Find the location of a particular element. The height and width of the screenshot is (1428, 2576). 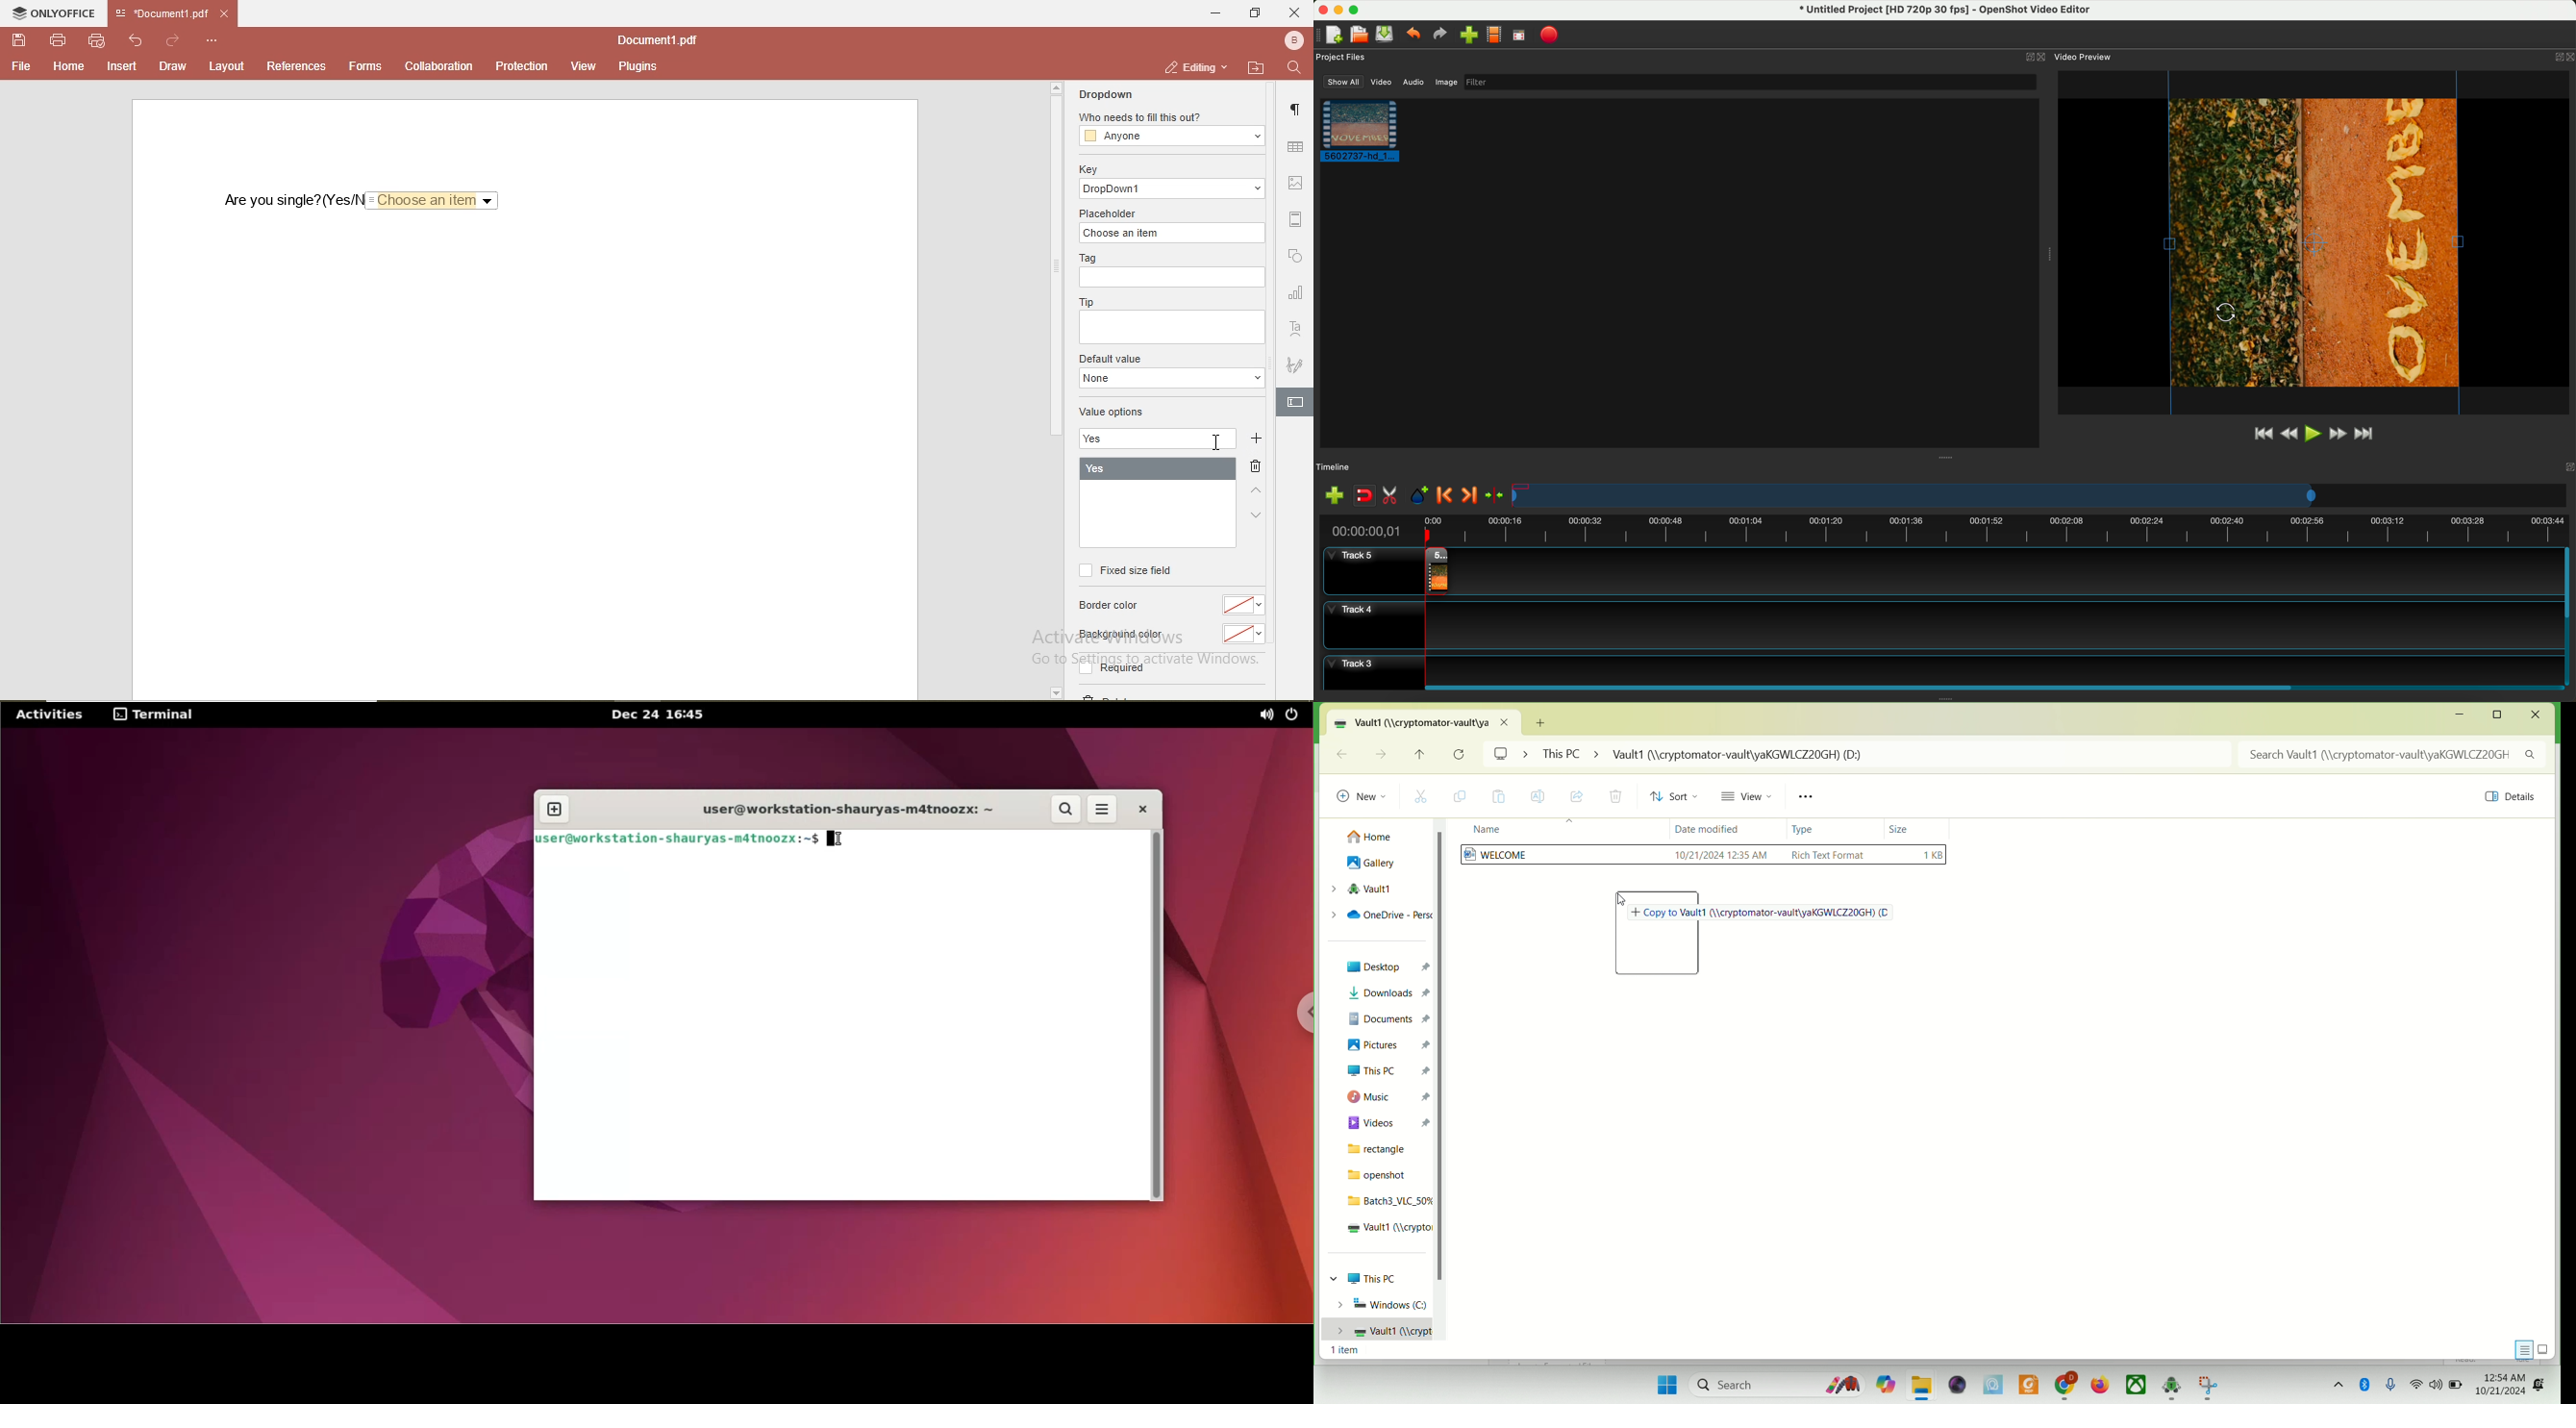

project files is located at coordinates (1342, 56).